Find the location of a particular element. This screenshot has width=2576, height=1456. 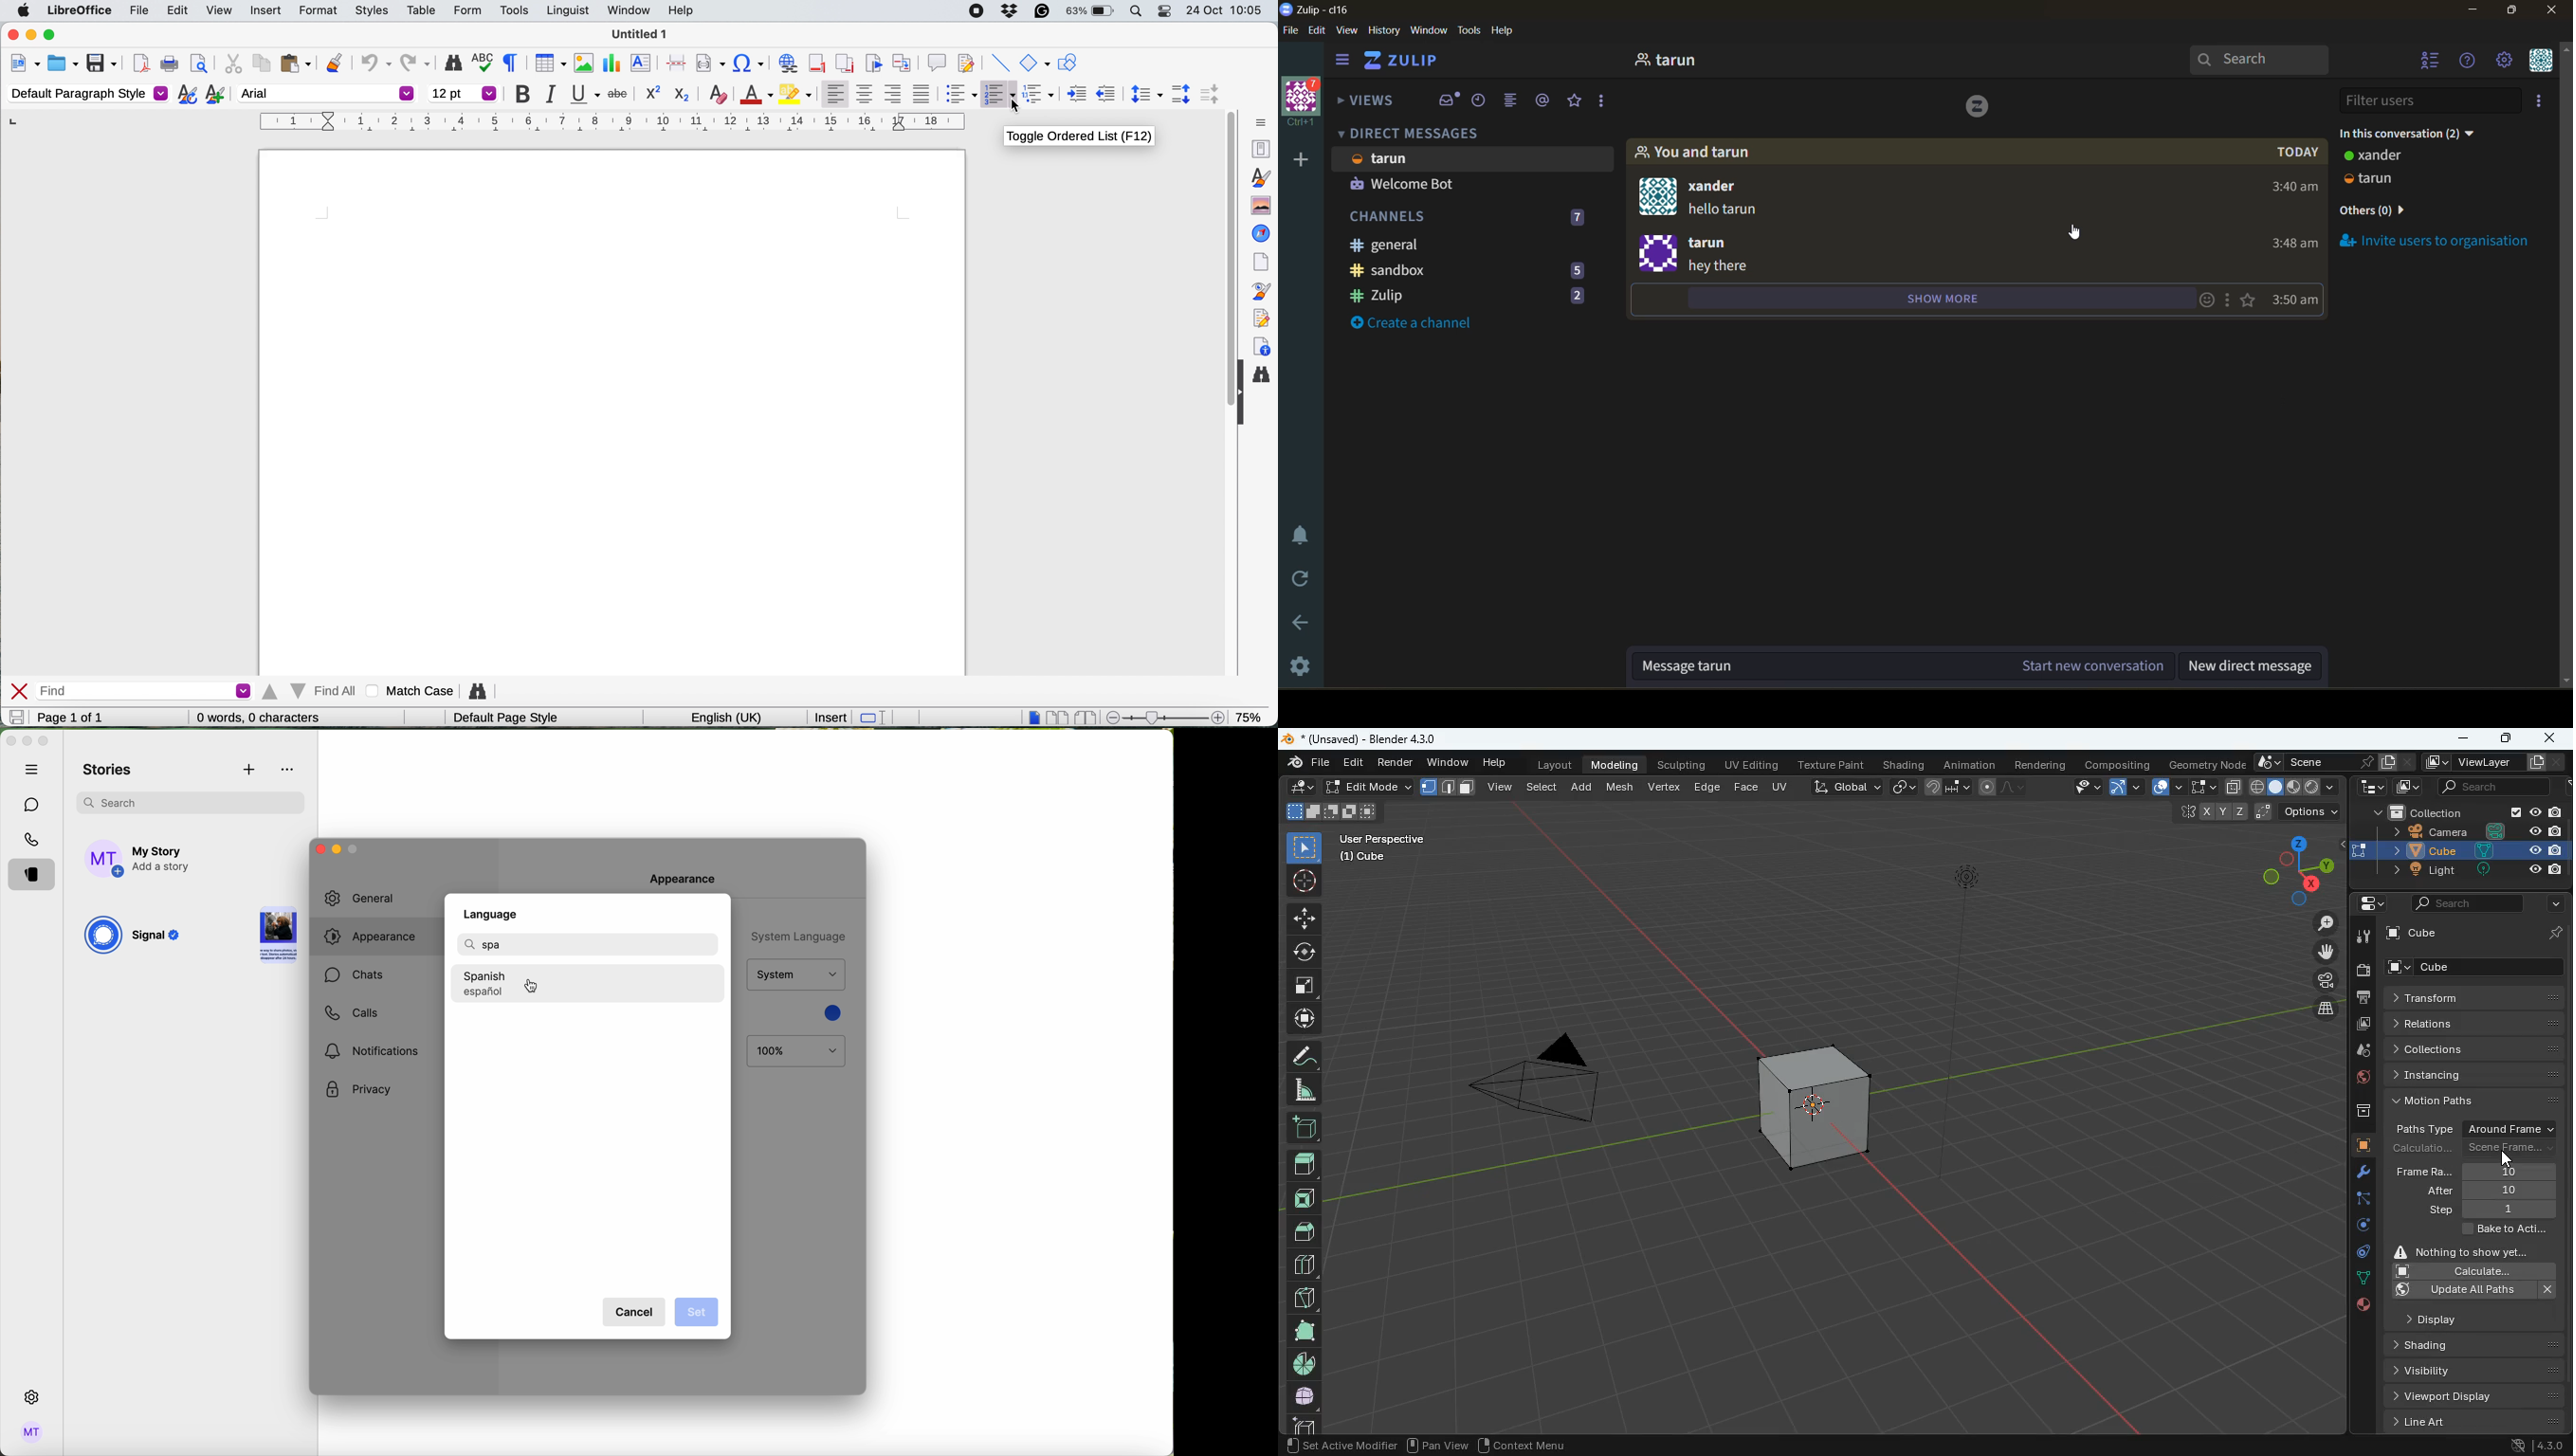

set line spacing is located at coordinates (1145, 94).